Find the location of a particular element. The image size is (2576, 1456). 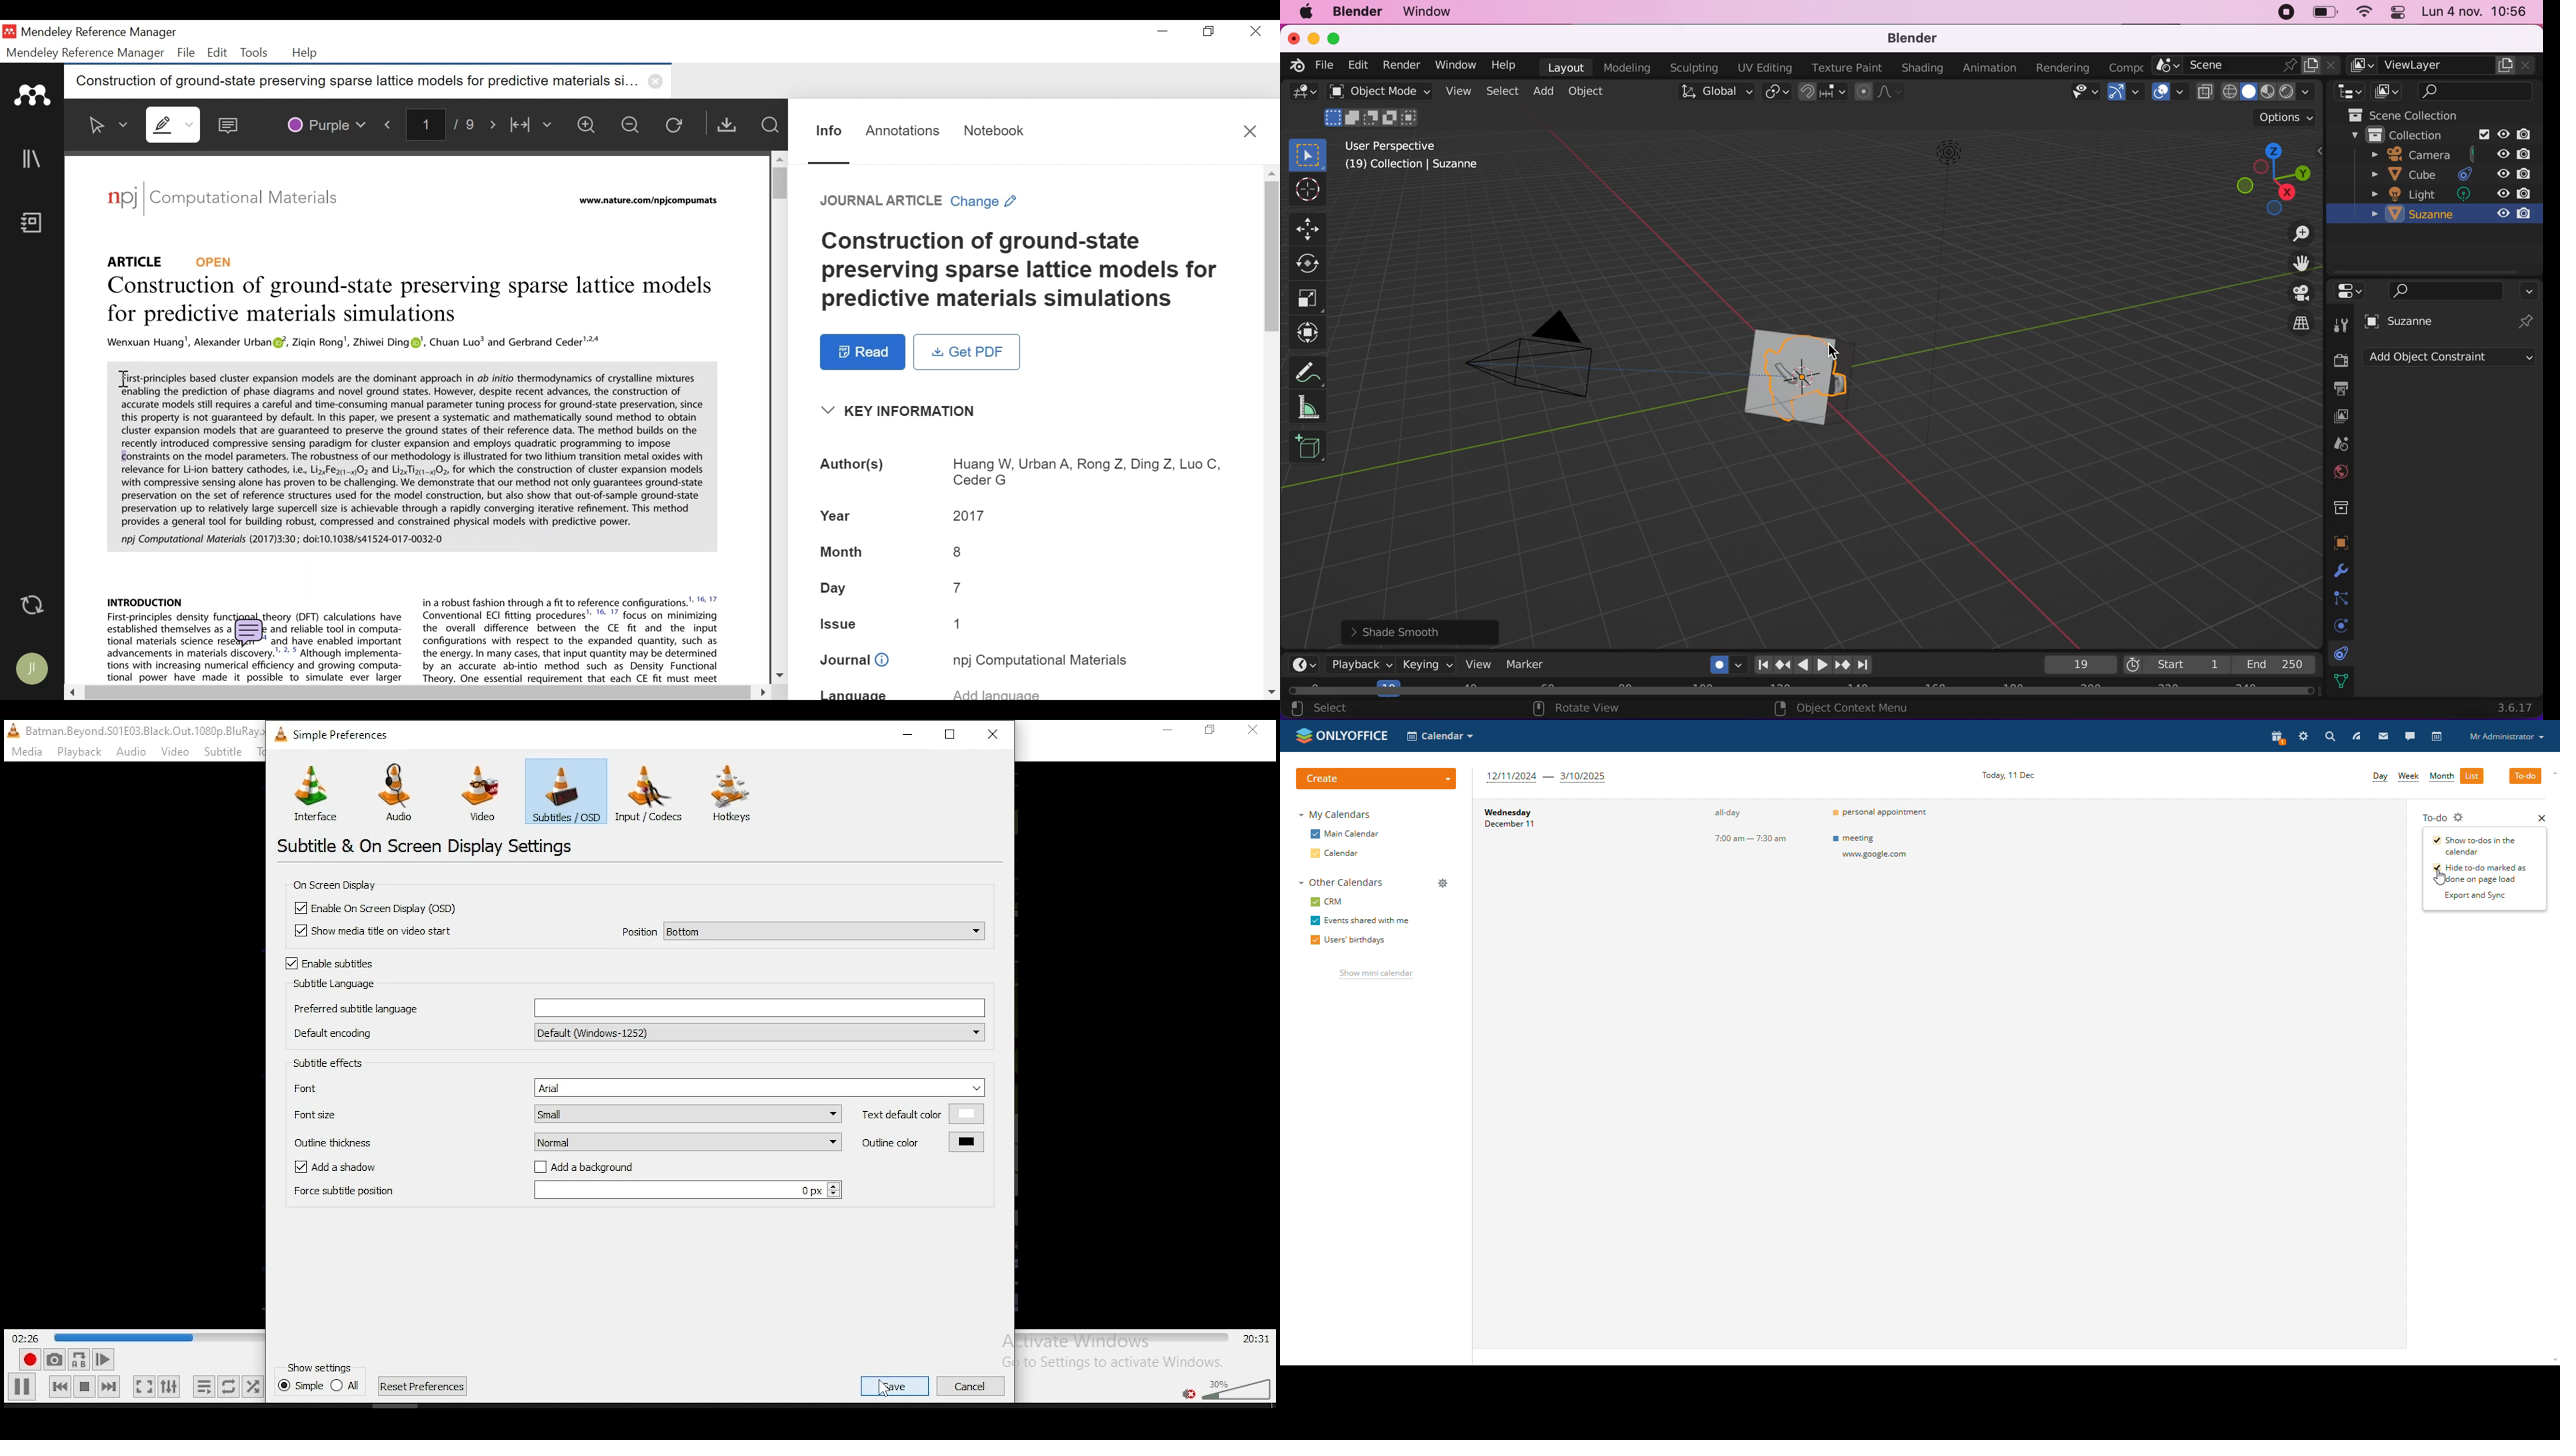

Title is located at coordinates (1023, 271).